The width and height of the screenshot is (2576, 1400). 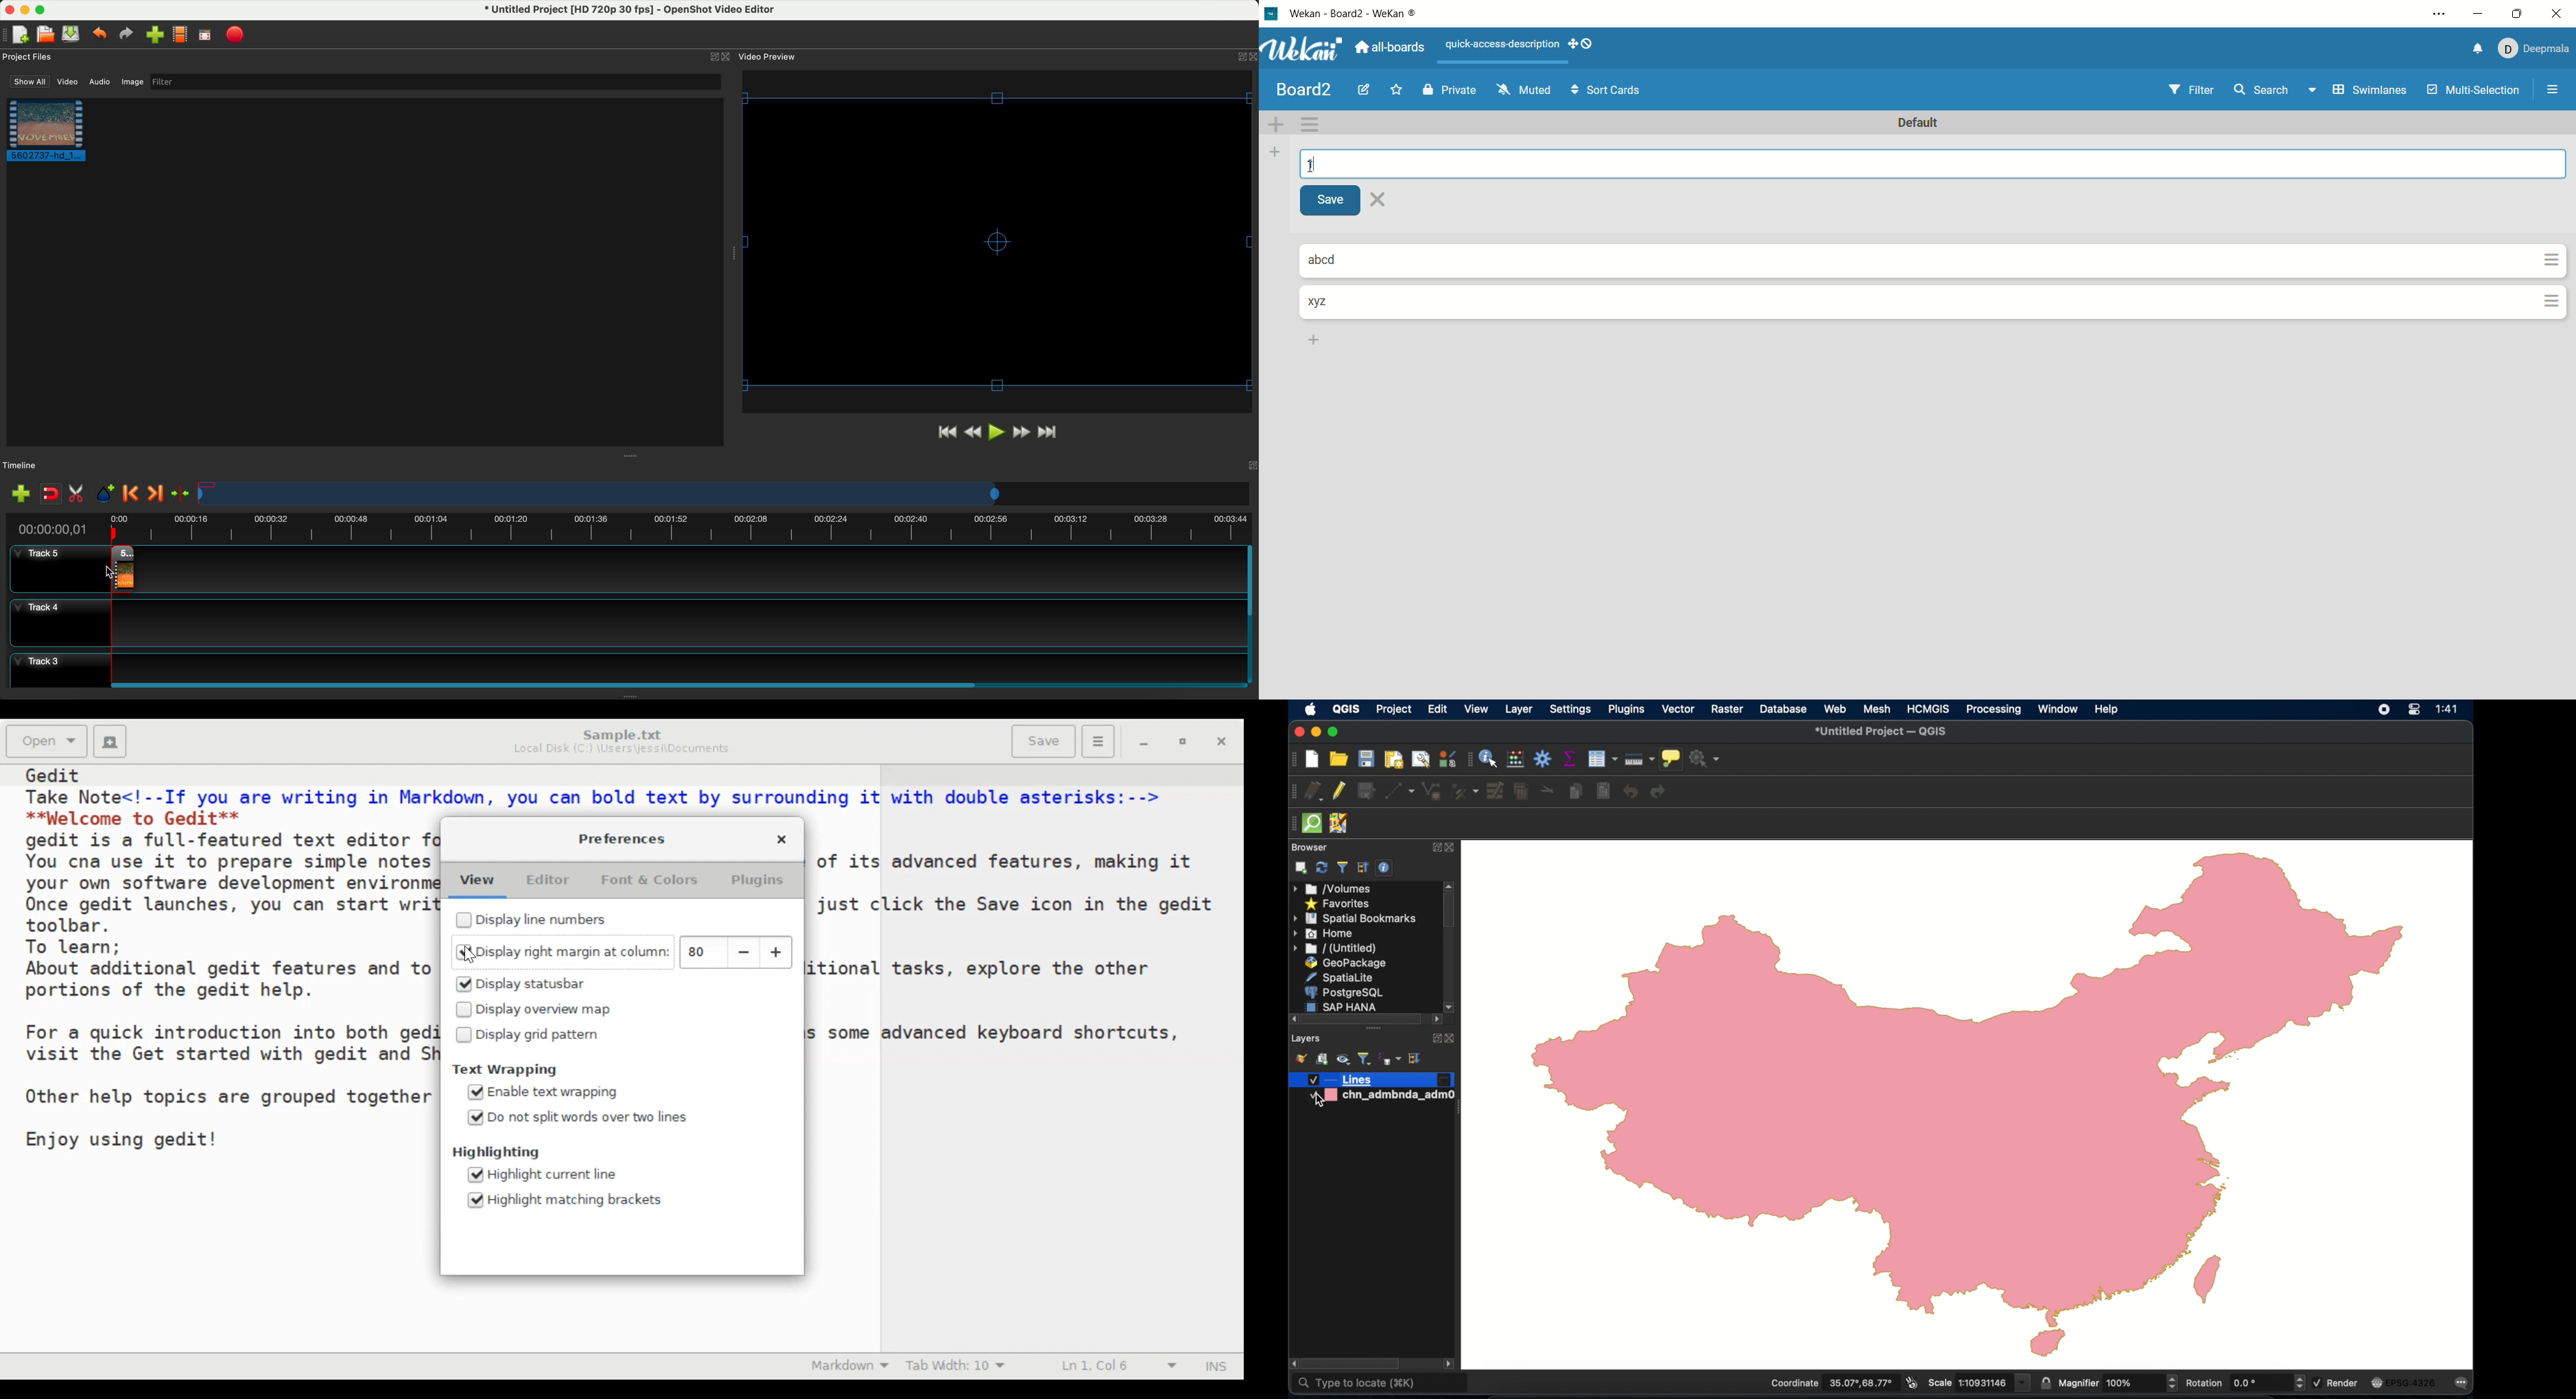 I want to click on show map tips, so click(x=1672, y=759).